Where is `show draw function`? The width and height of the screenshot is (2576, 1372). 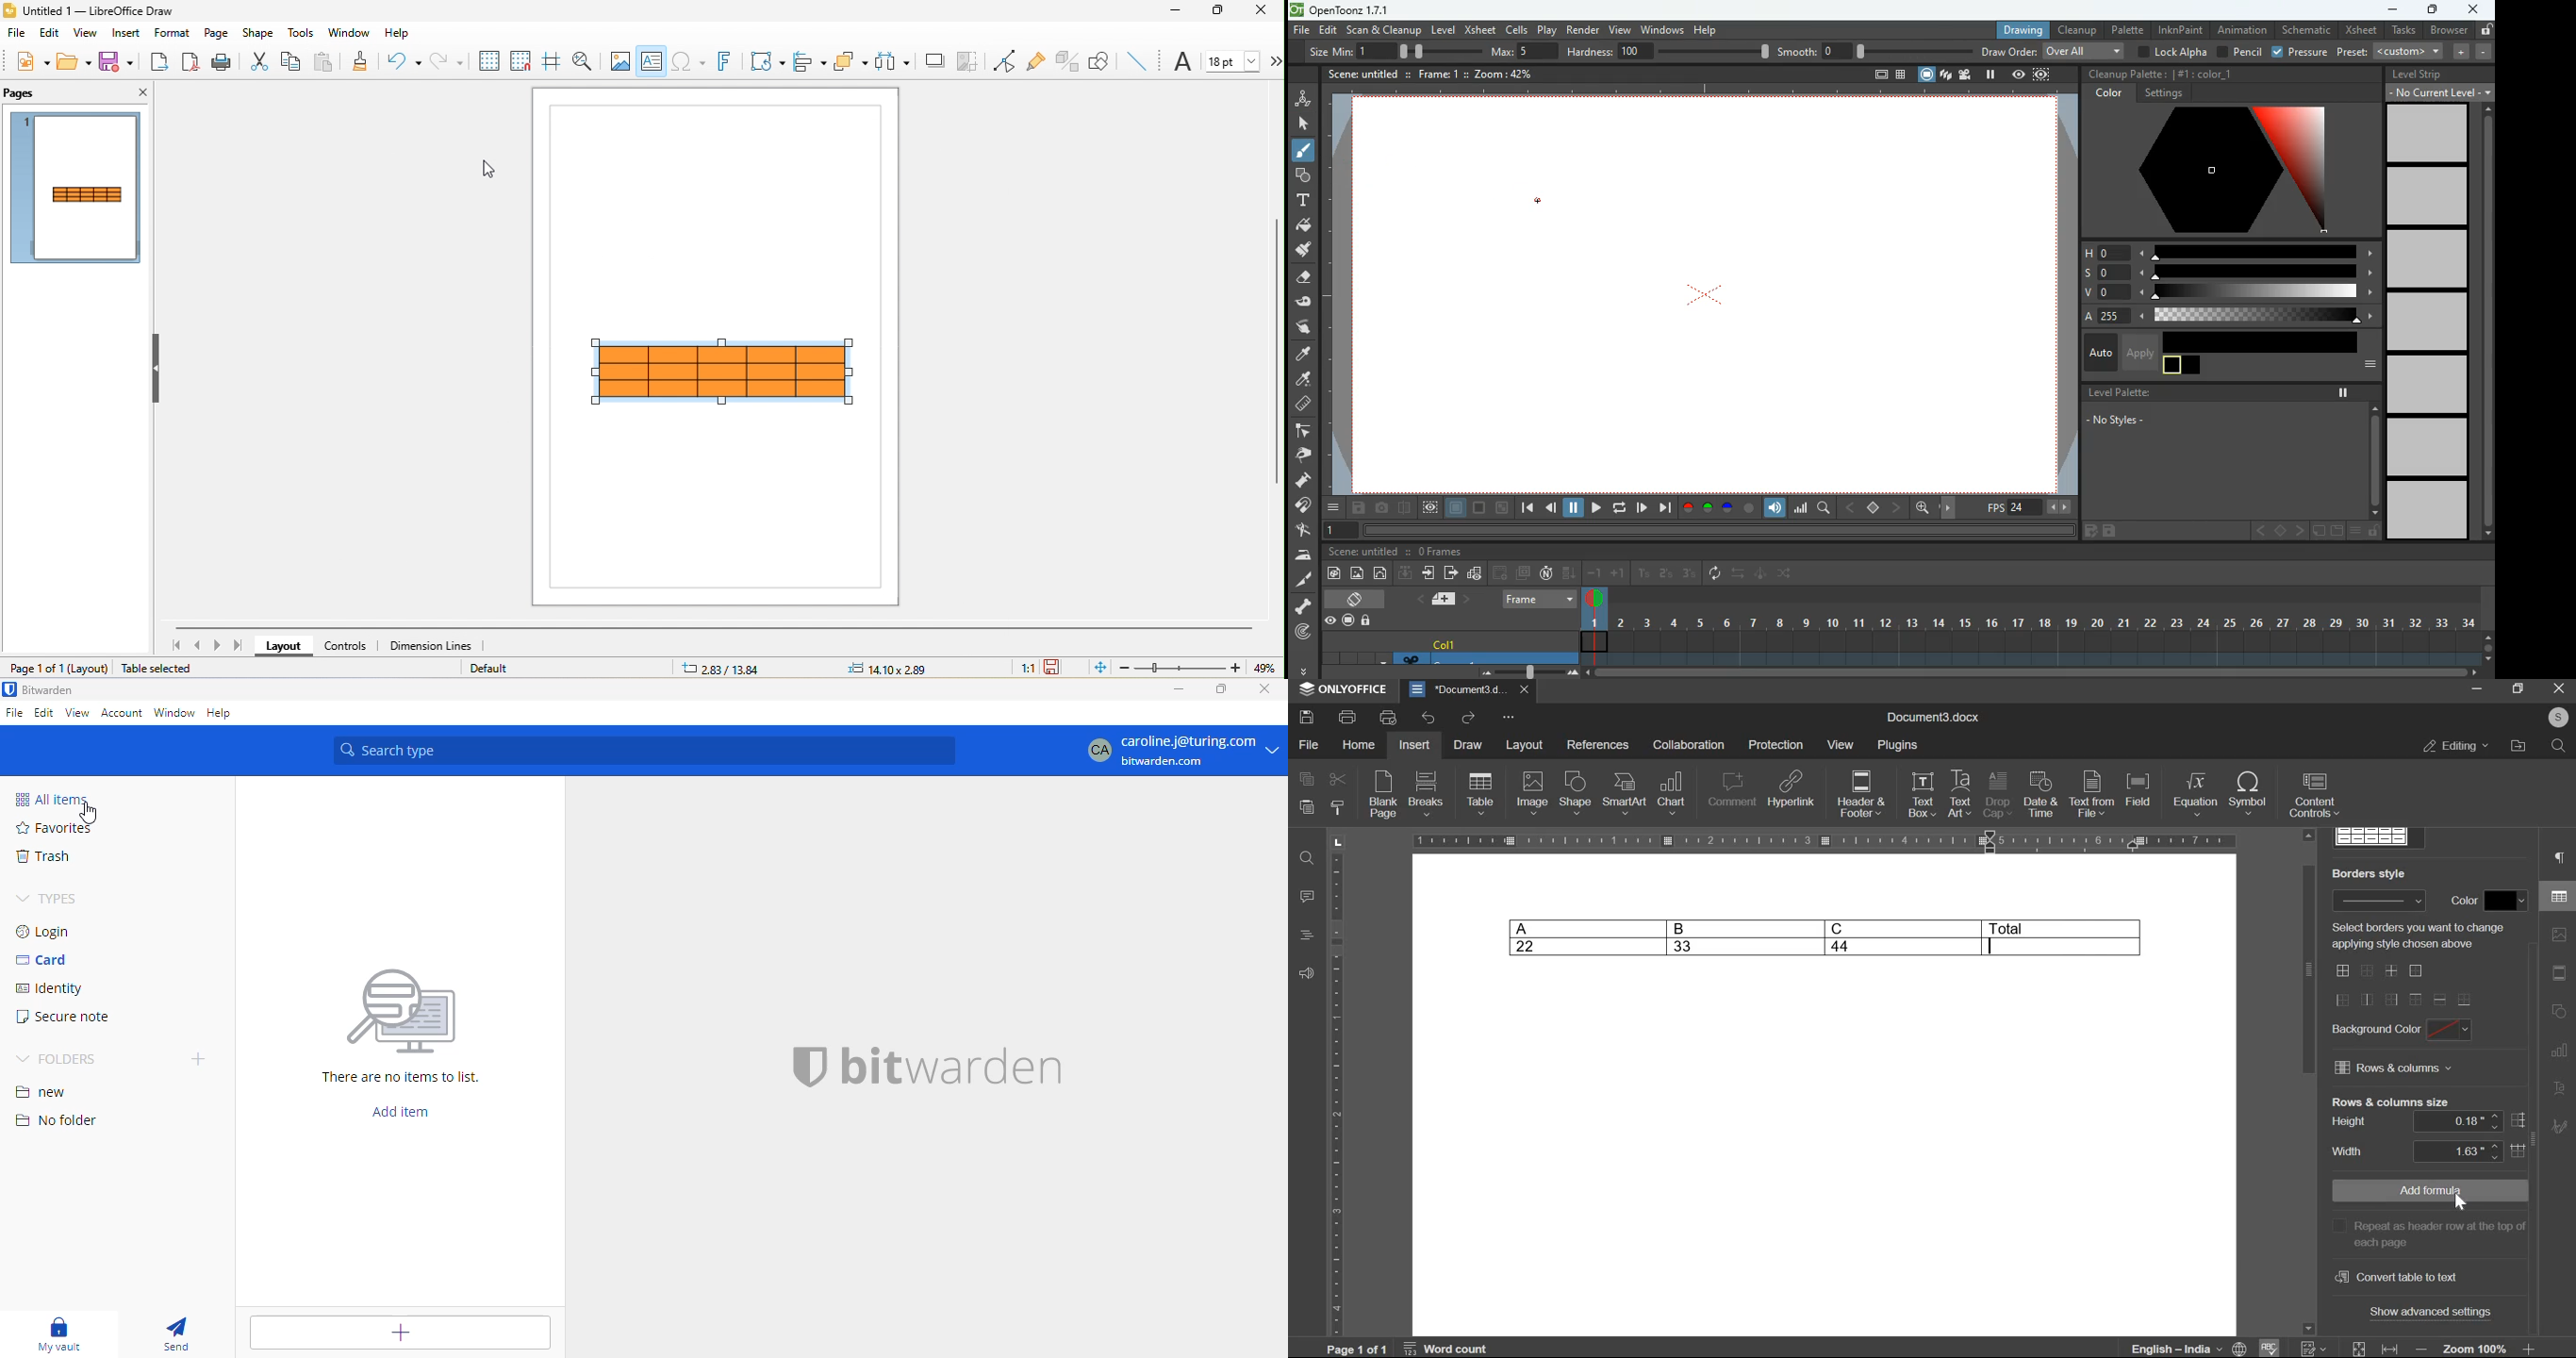
show draw function is located at coordinates (1101, 60).